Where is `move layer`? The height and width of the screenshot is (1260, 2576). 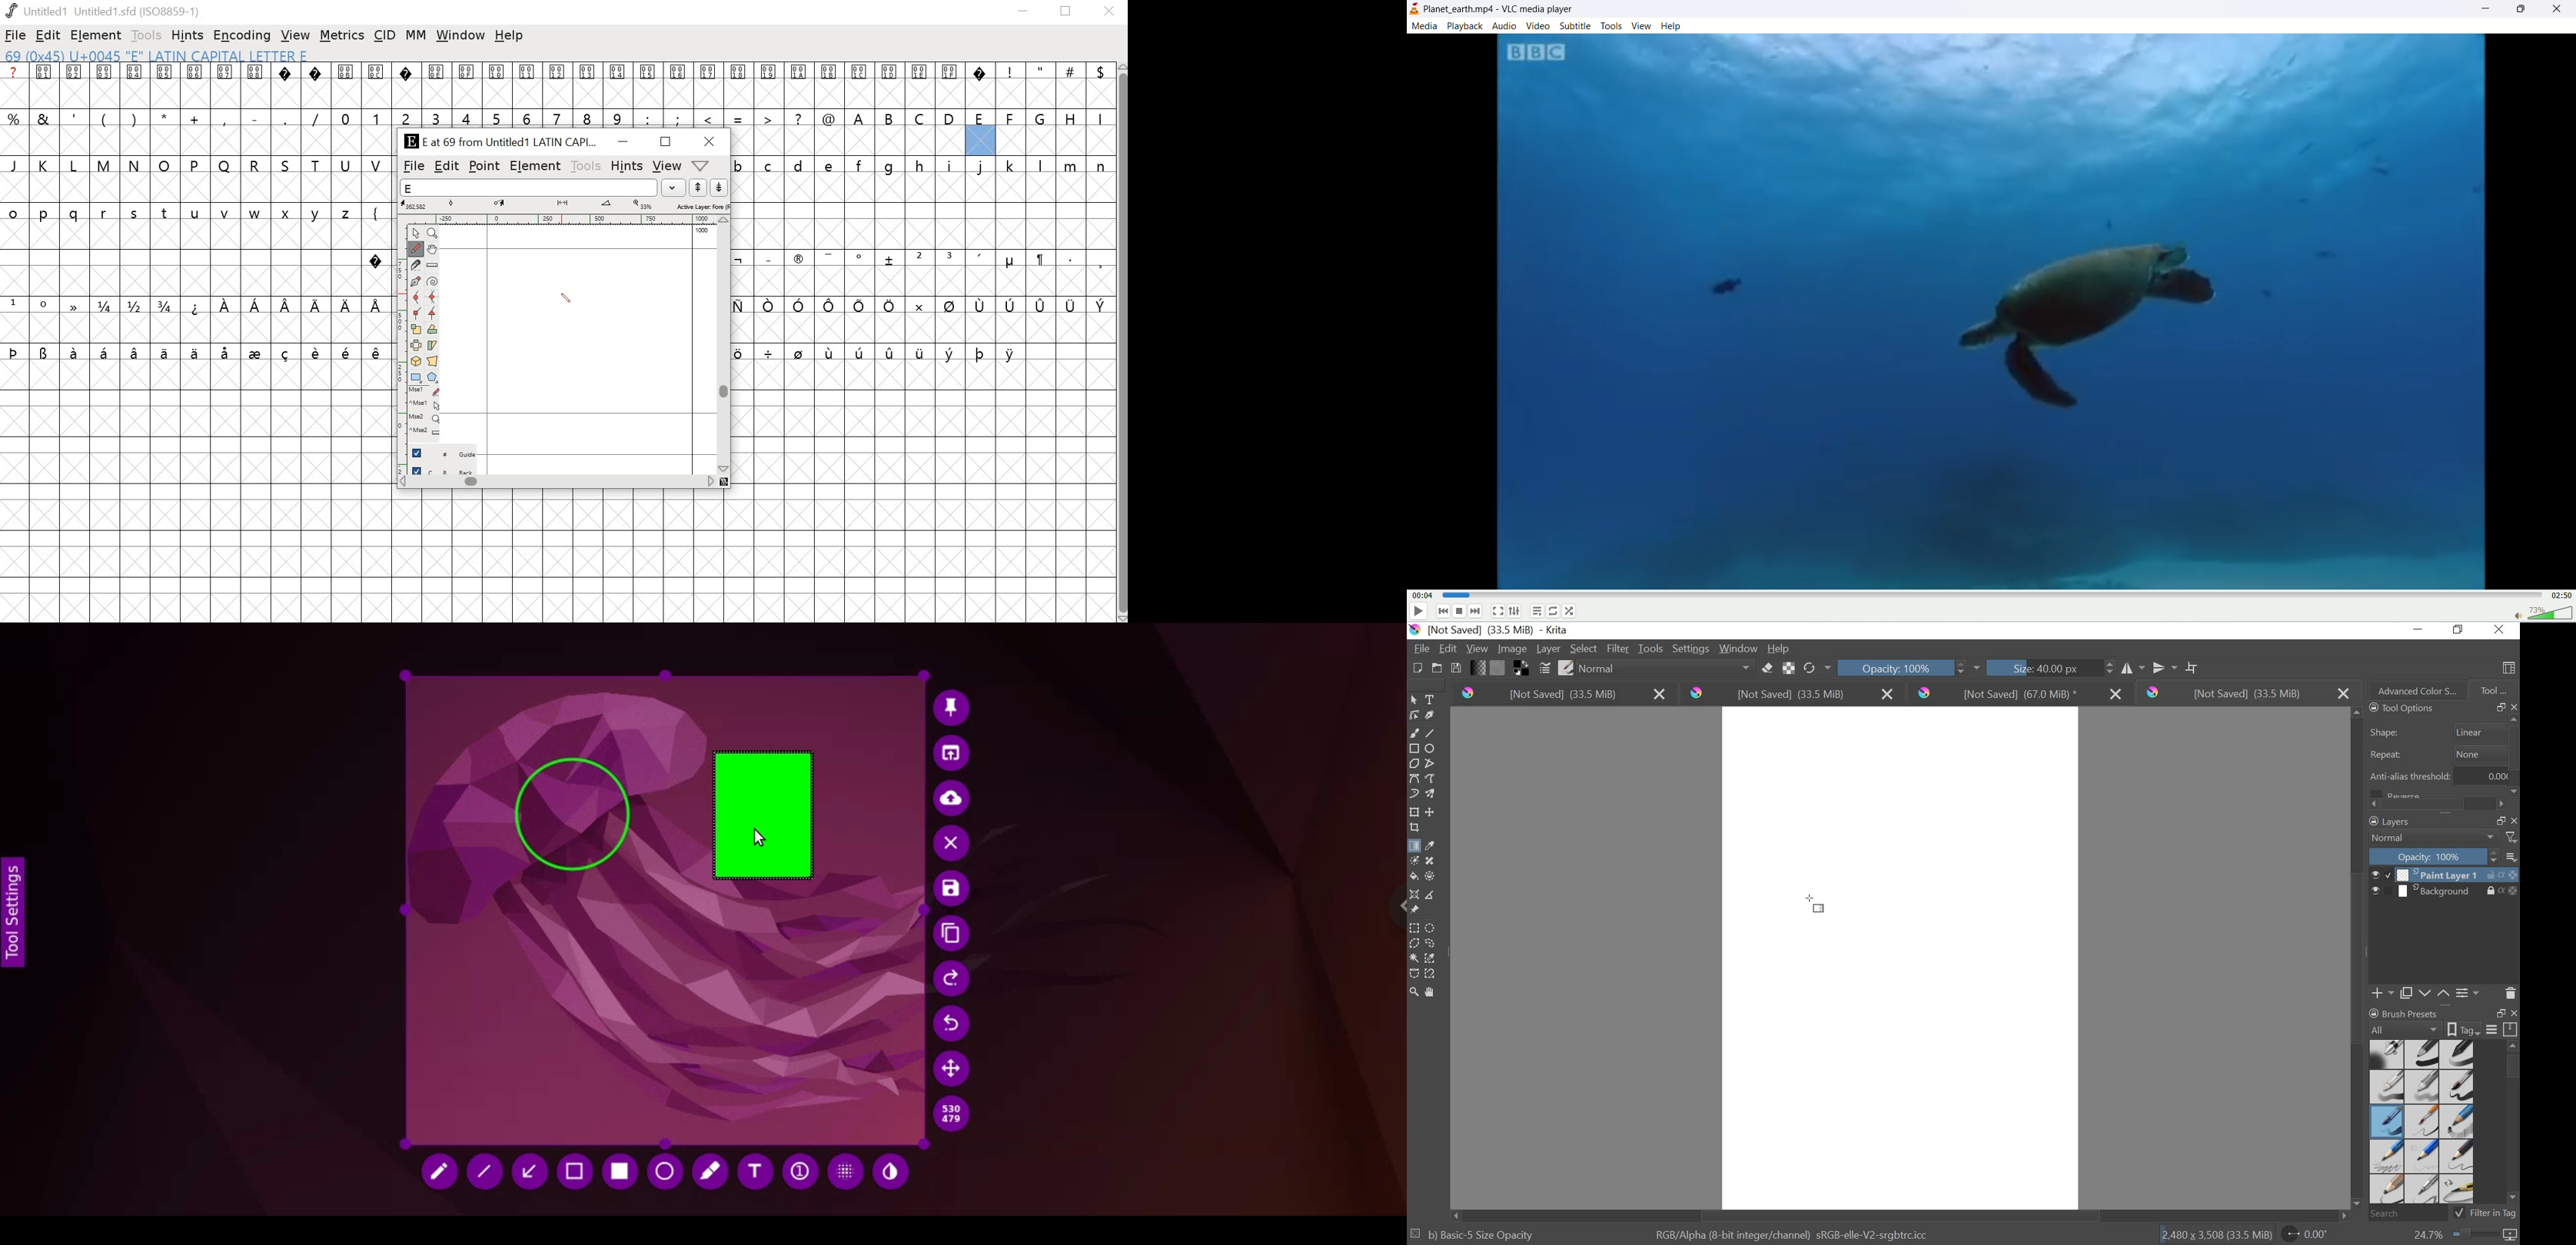
move layer is located at coordinates (1432, 813).